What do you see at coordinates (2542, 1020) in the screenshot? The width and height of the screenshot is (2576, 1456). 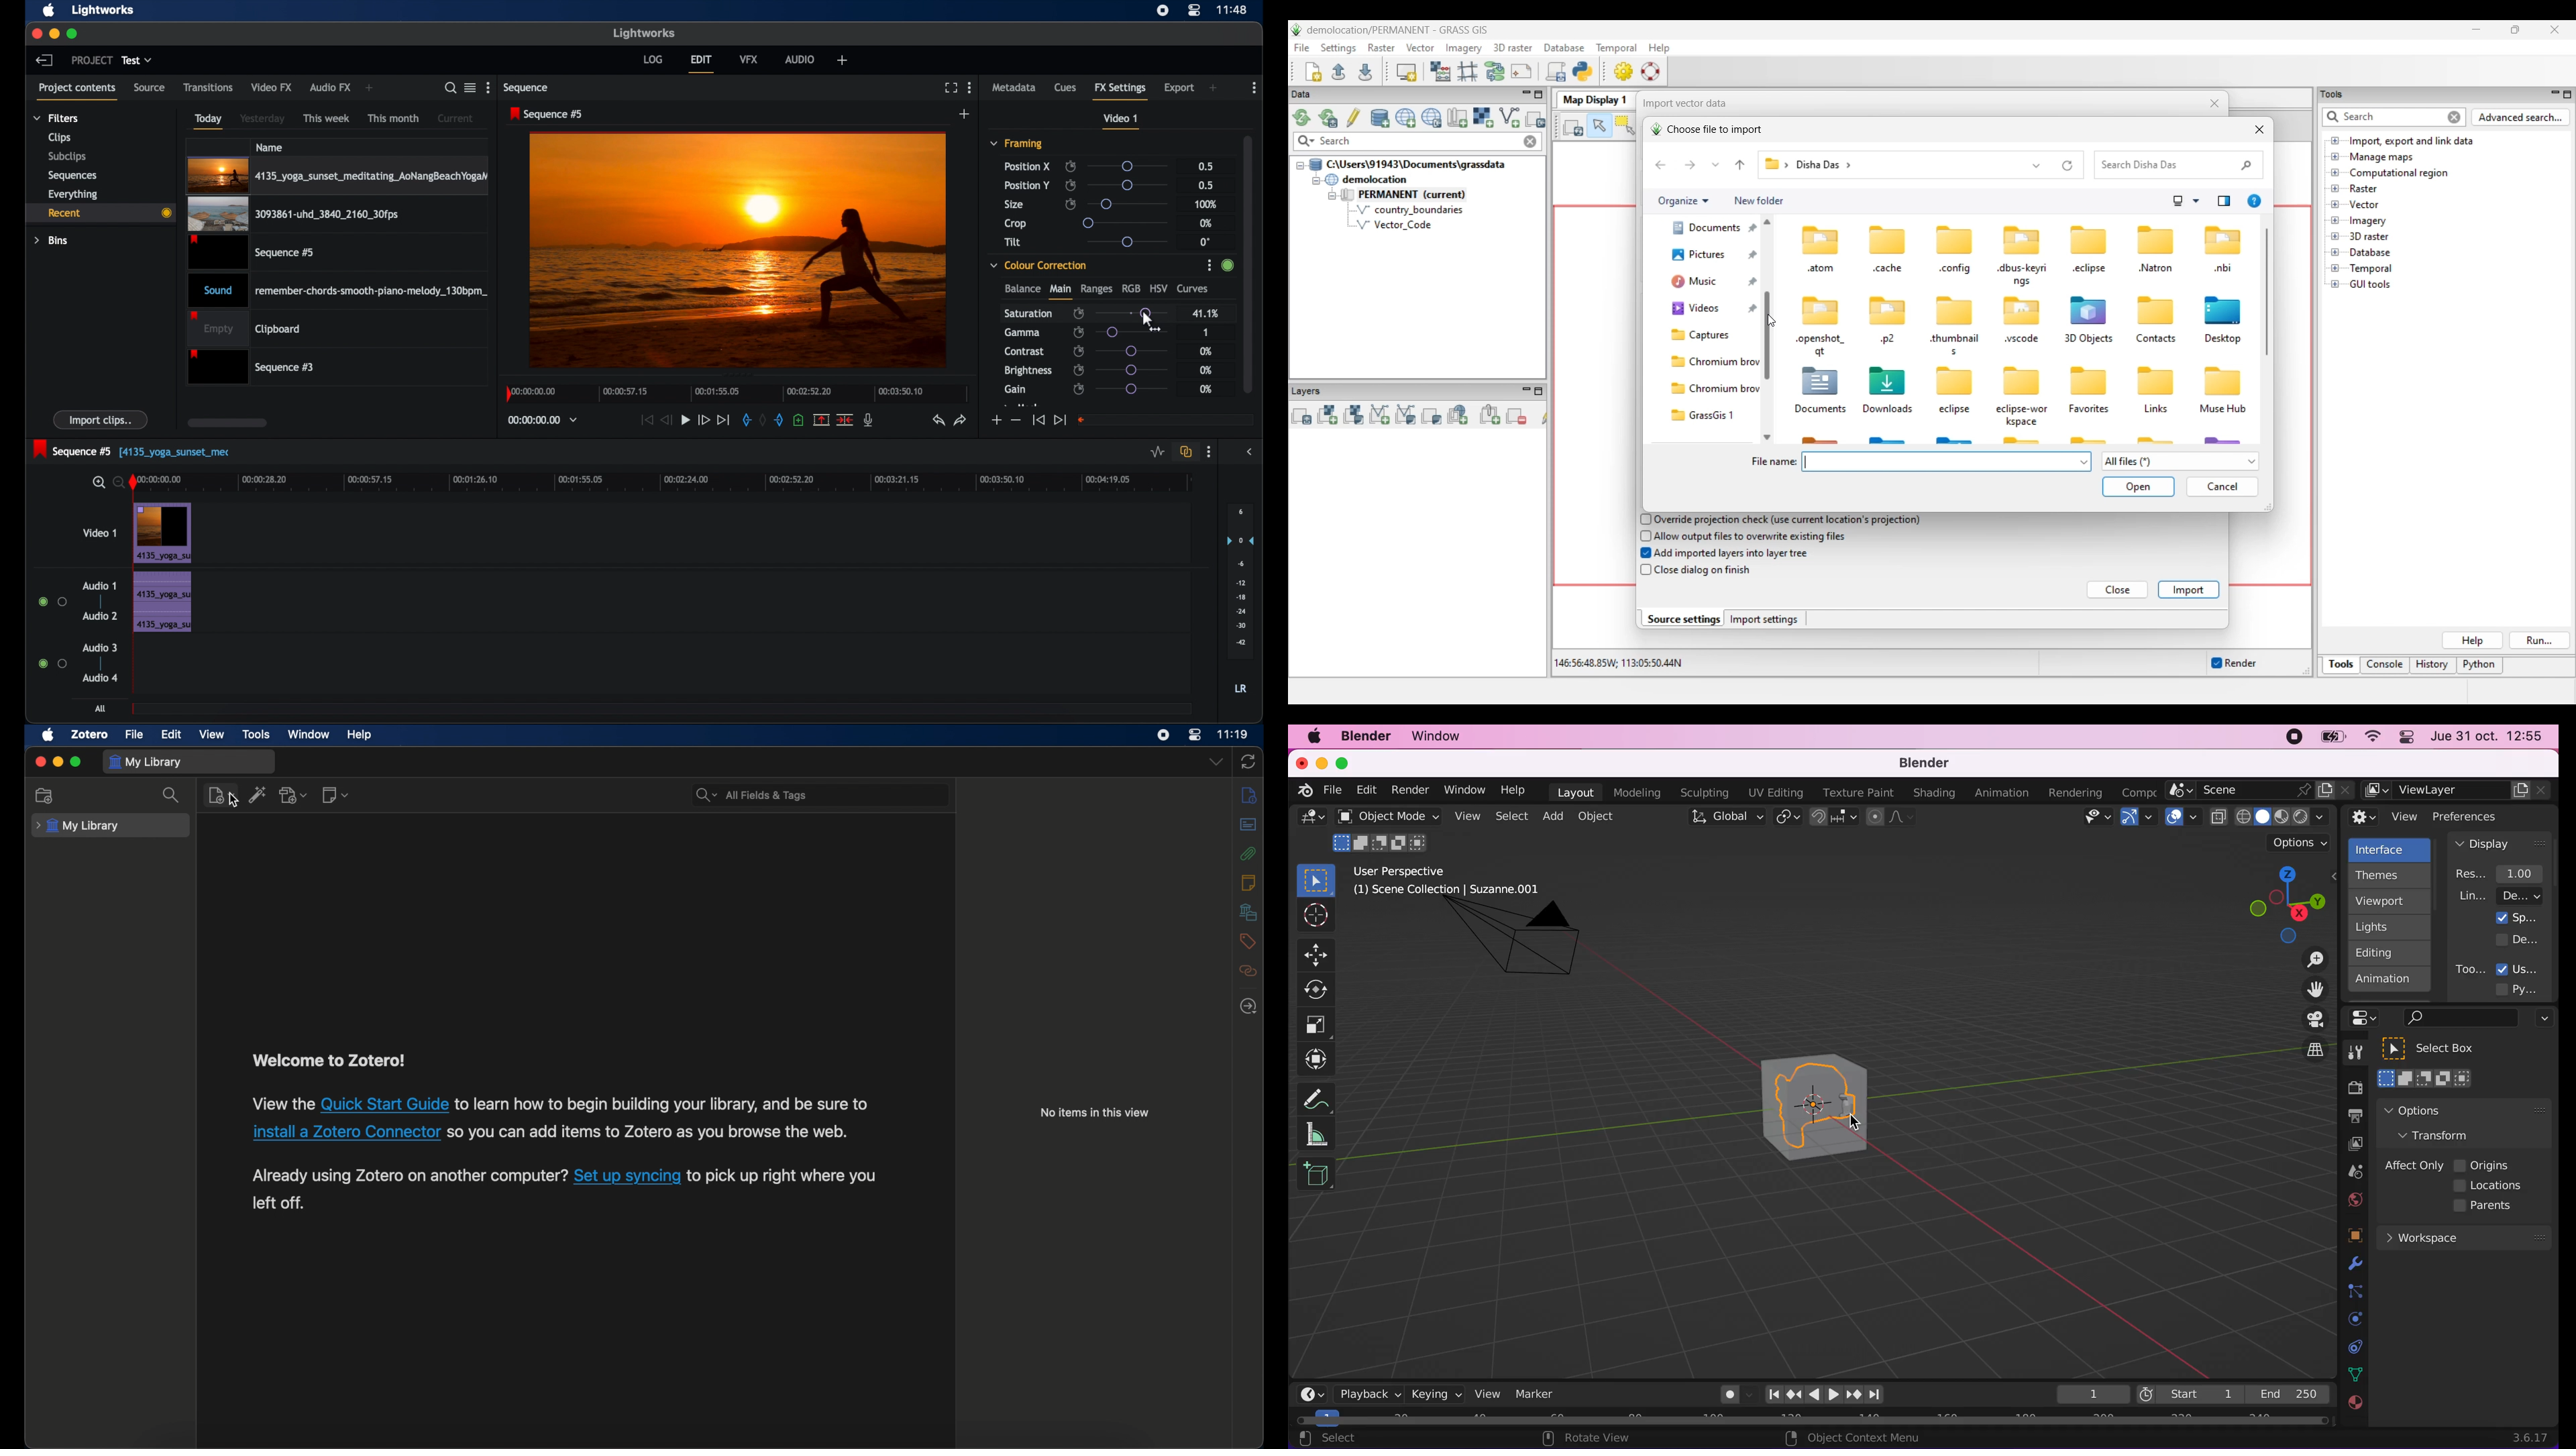 I see `options` at bounding box center [2542, 1020].